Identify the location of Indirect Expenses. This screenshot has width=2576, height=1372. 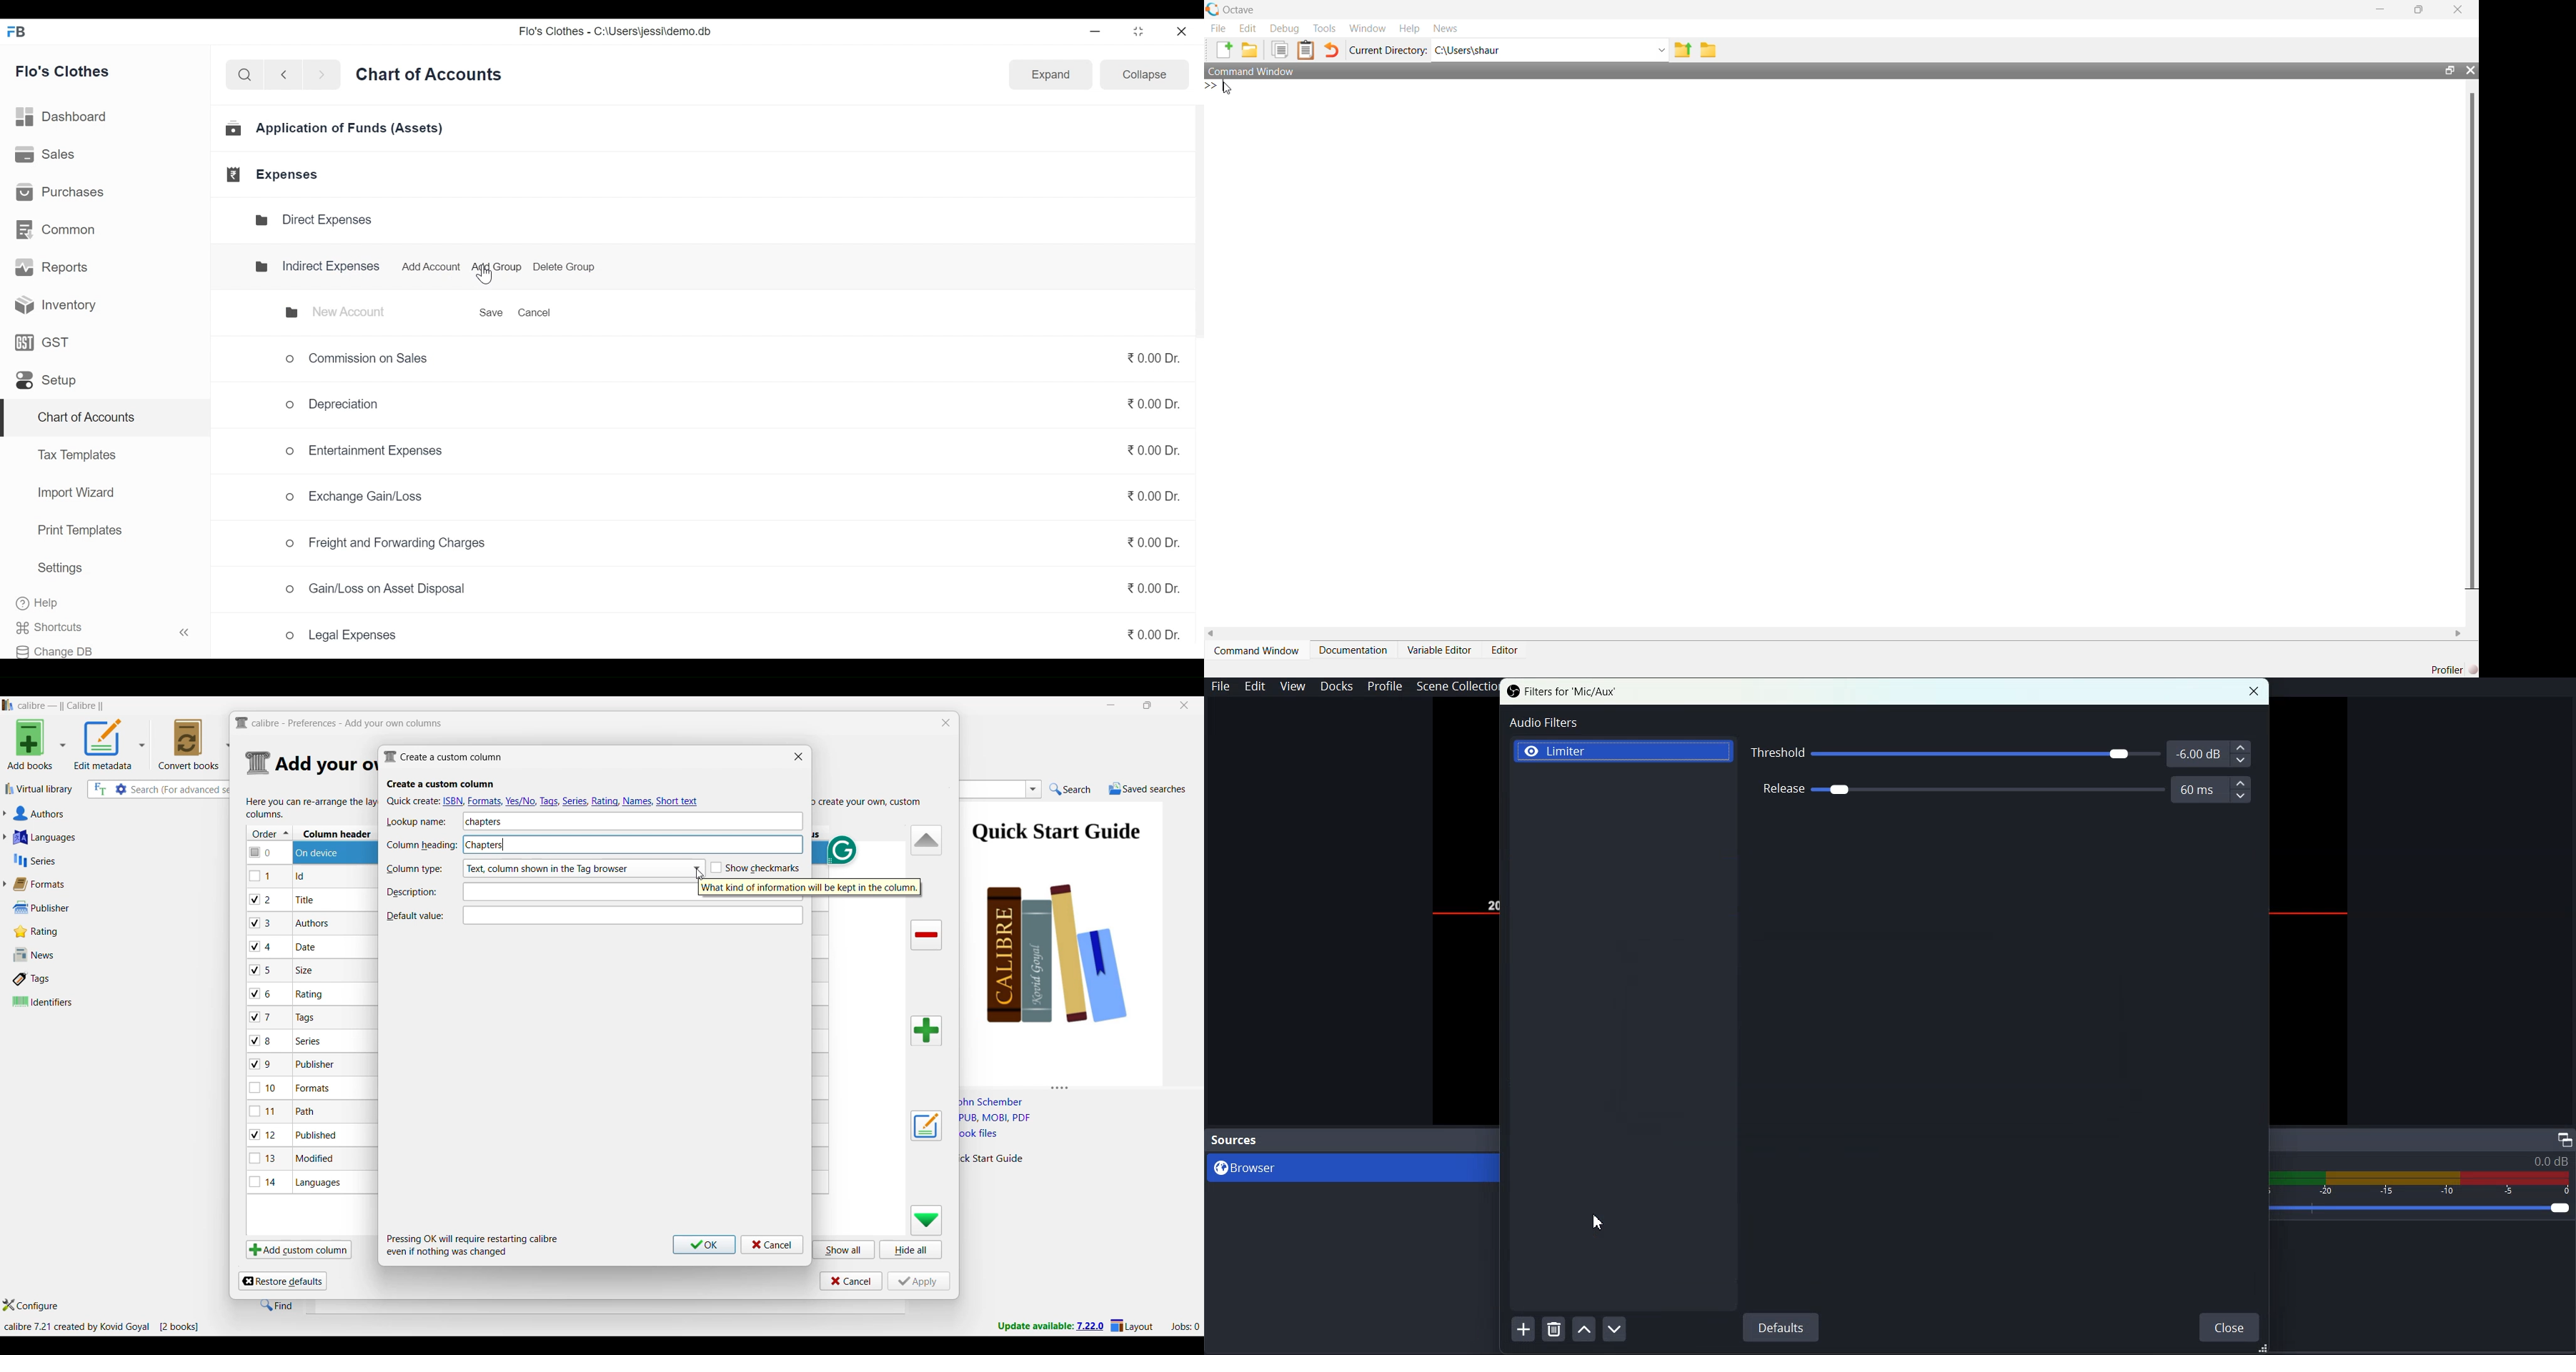
(317, 265).